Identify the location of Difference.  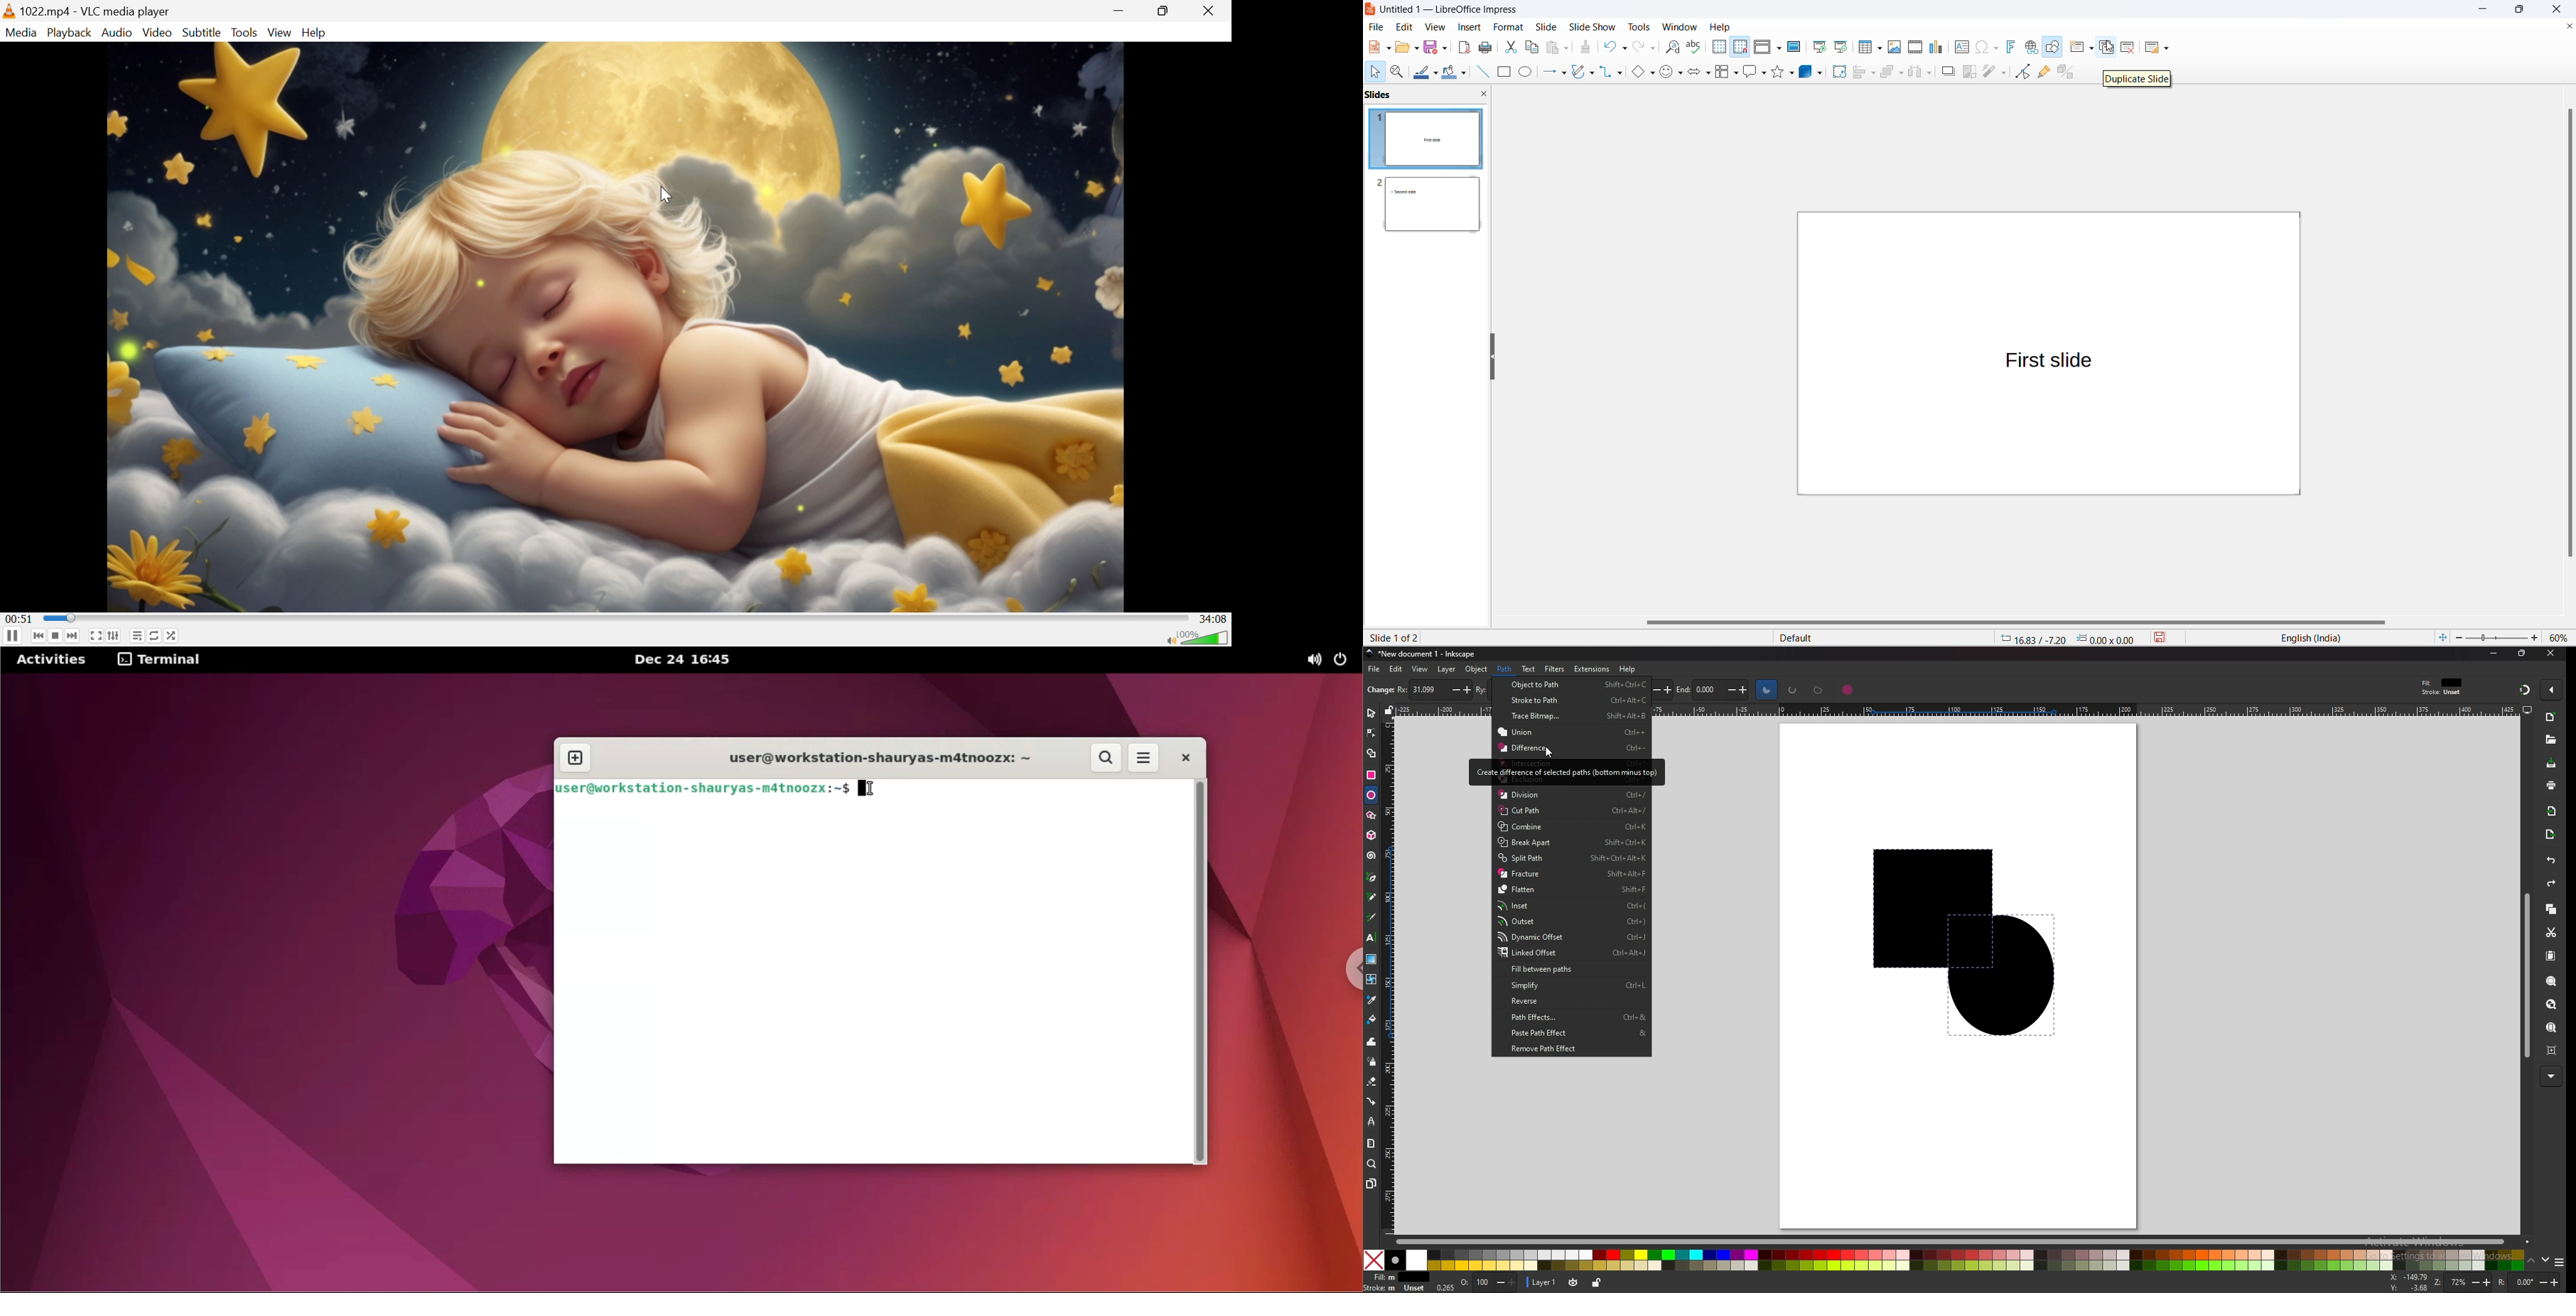
(1572, 747).